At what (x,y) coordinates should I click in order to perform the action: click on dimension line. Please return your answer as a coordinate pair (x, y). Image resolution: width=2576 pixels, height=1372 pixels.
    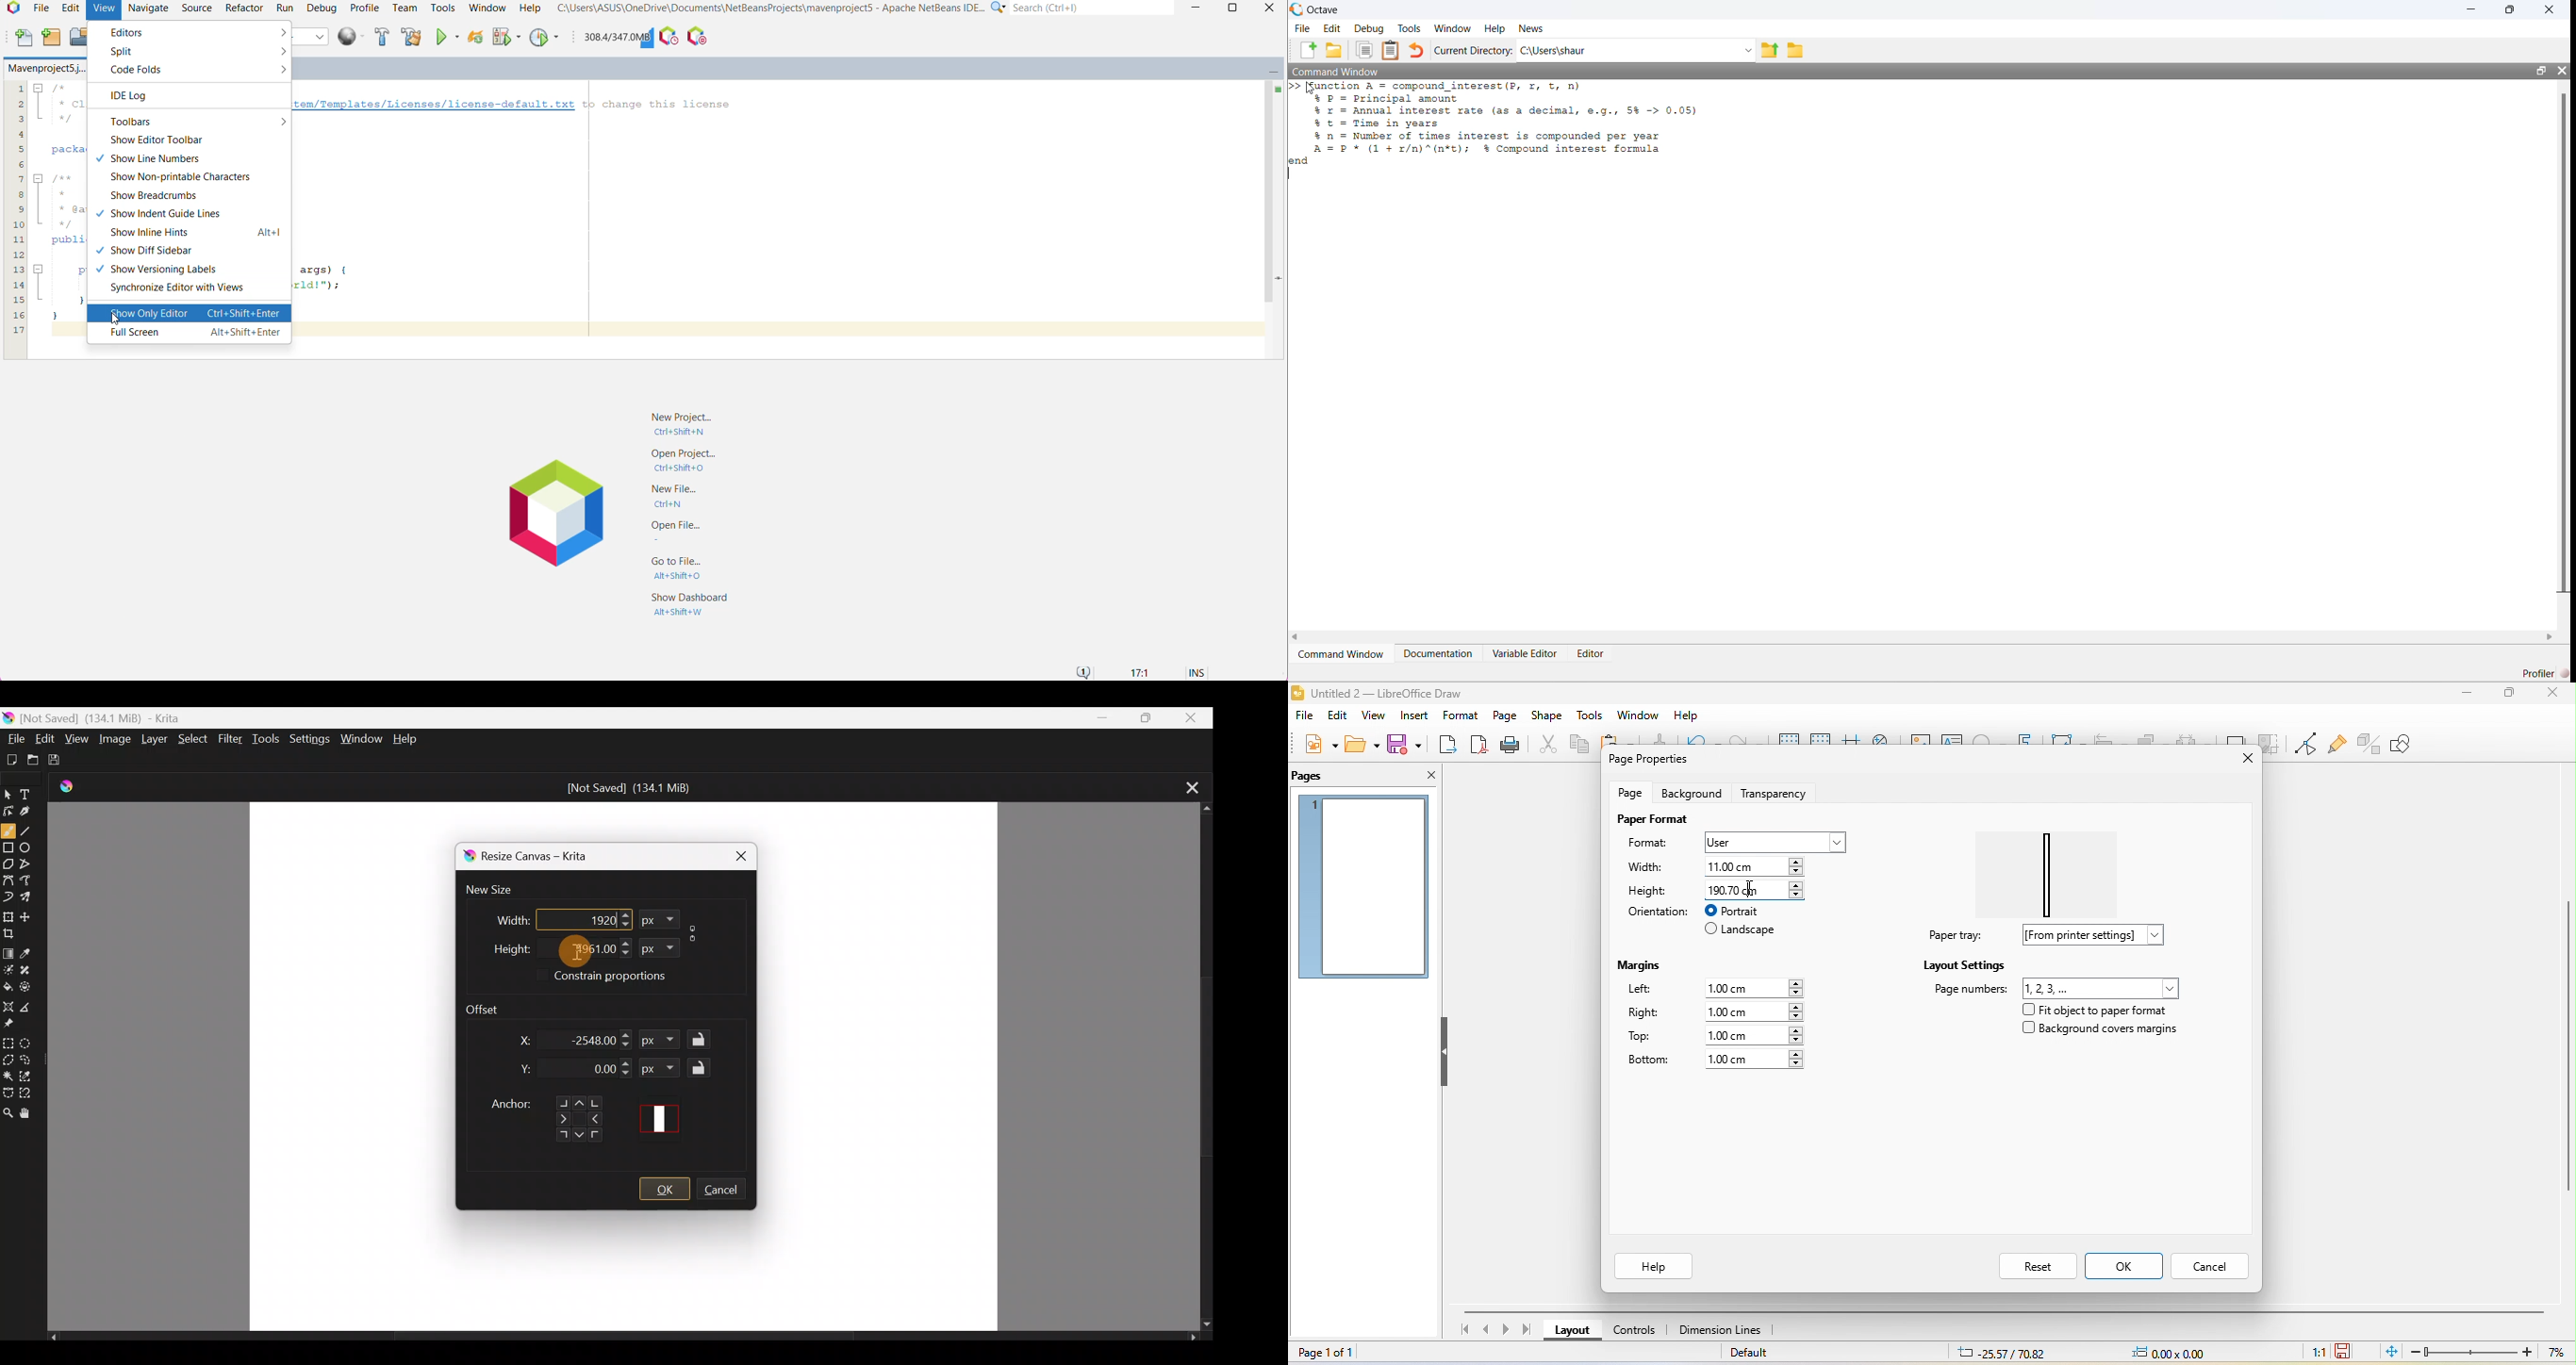
    Looking at the image, I should click on (1721, 1331).